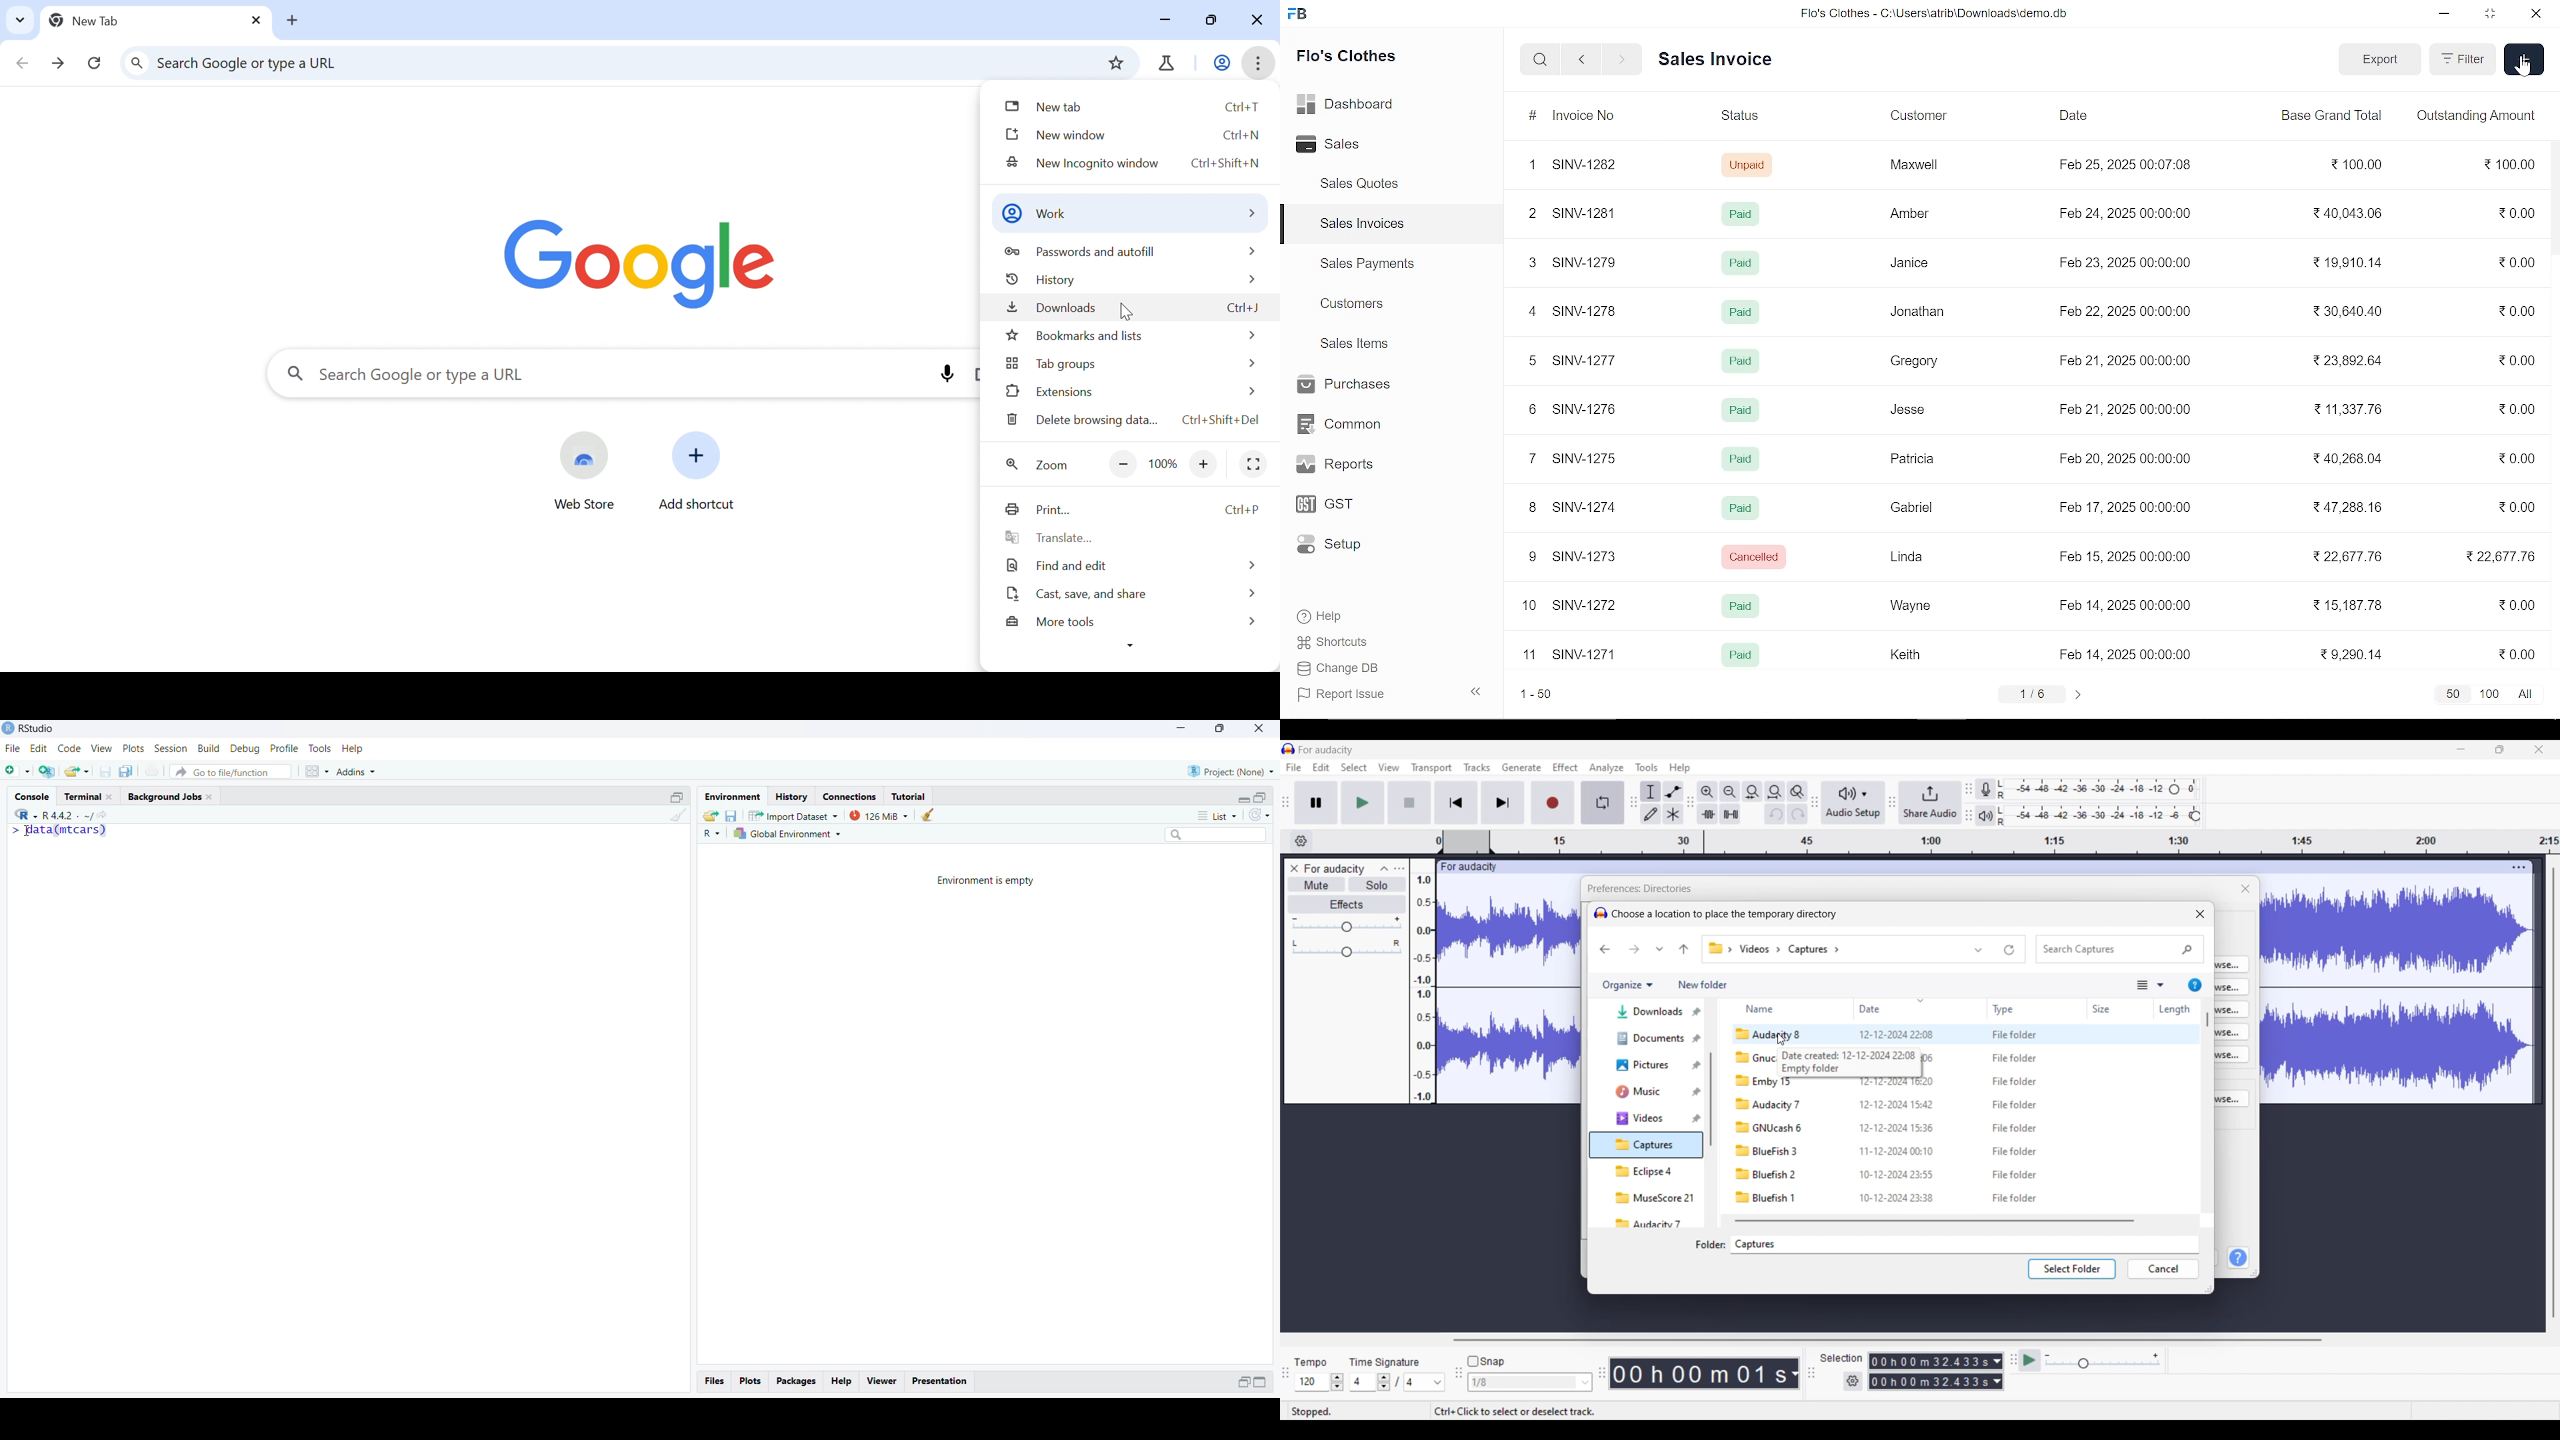 The image size is (2576, 1456). I want to click on Selection duration, so click(1930, 1371).